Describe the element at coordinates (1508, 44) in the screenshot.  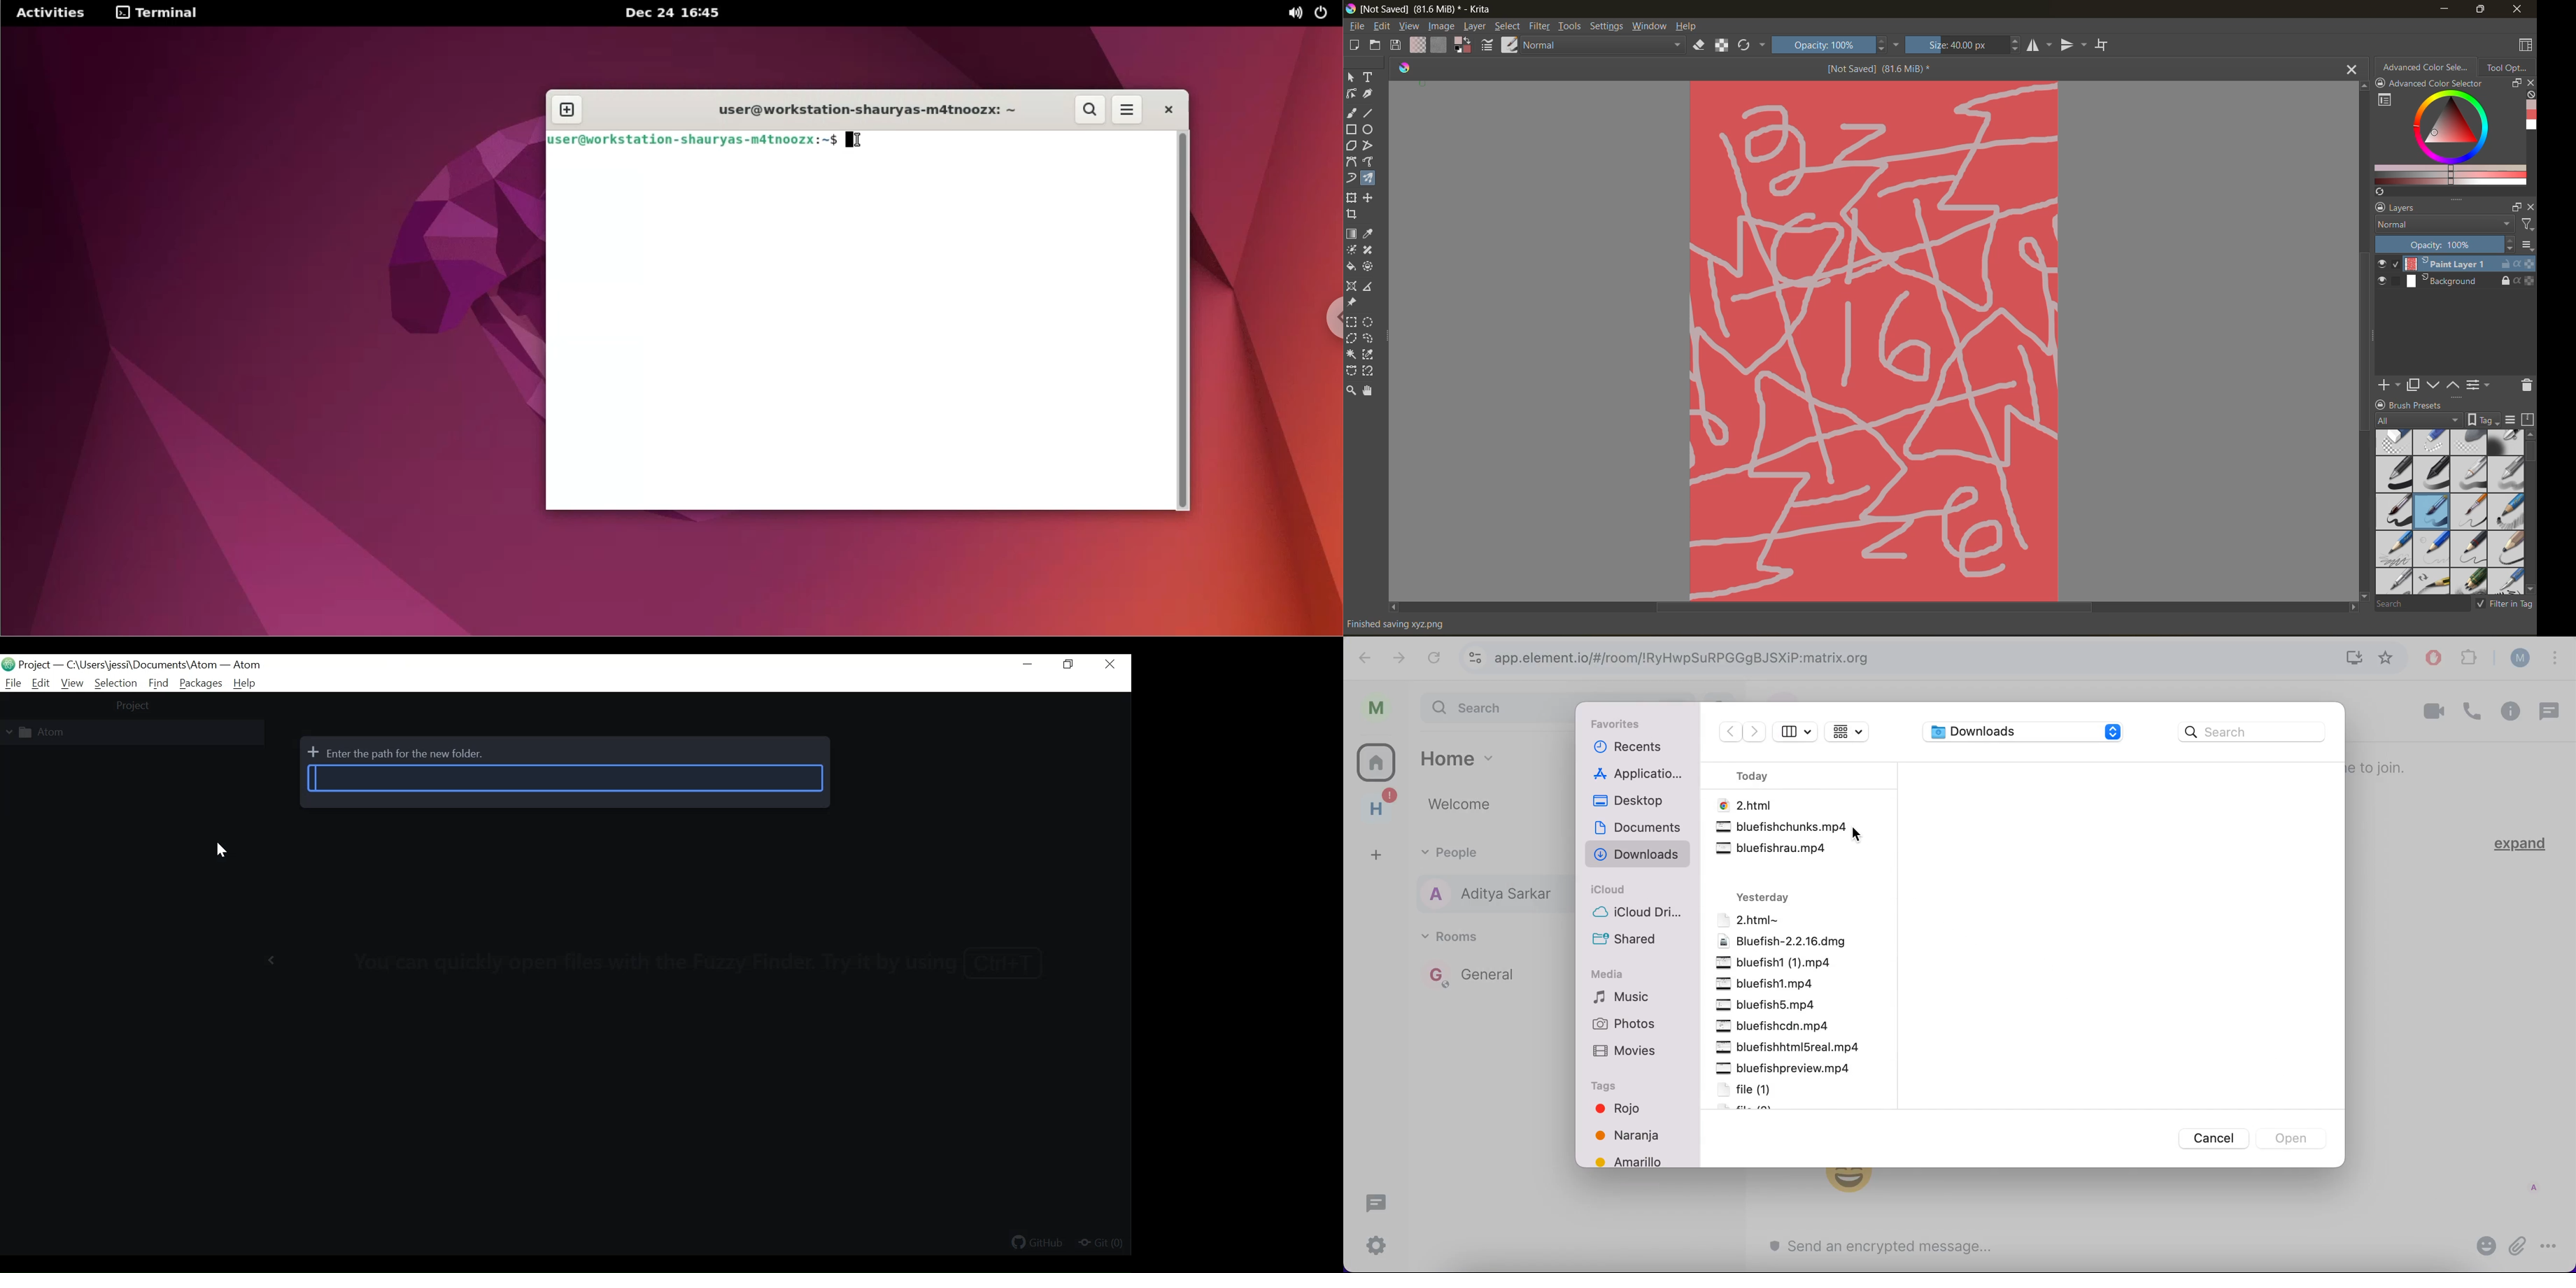
I see `choose brush preset` at that location.